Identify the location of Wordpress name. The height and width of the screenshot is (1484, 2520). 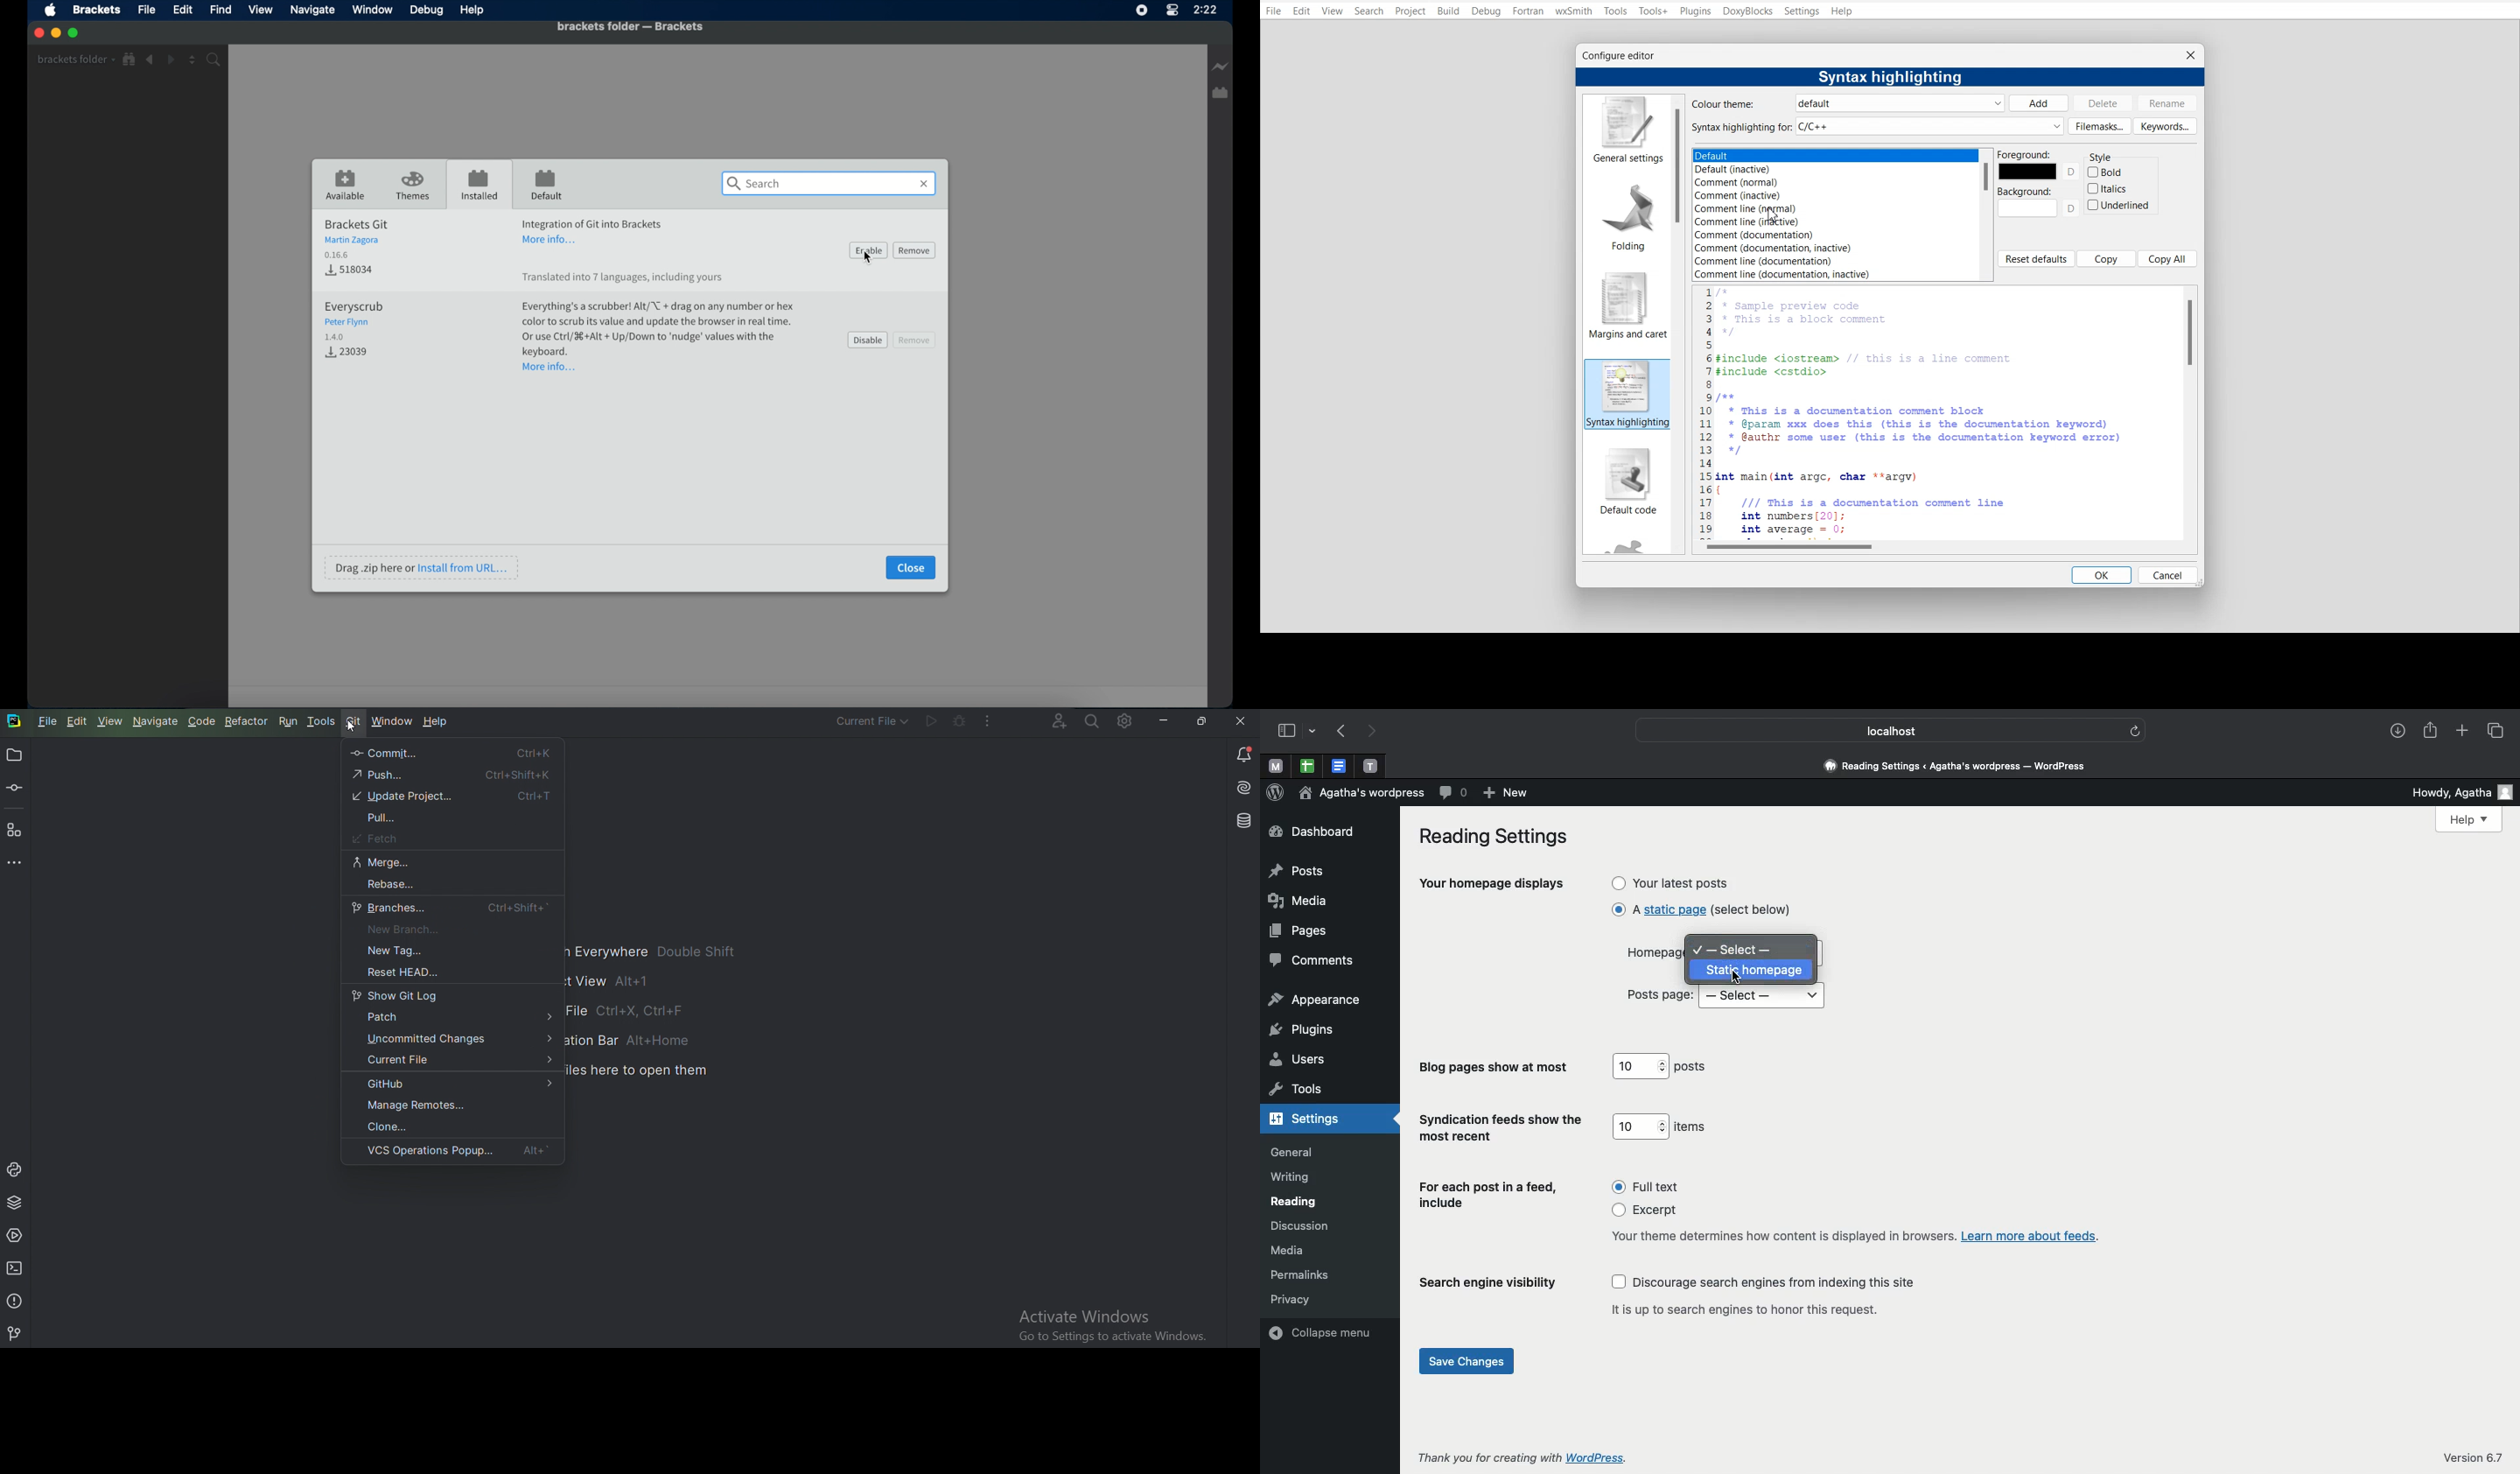
(1363, 792).